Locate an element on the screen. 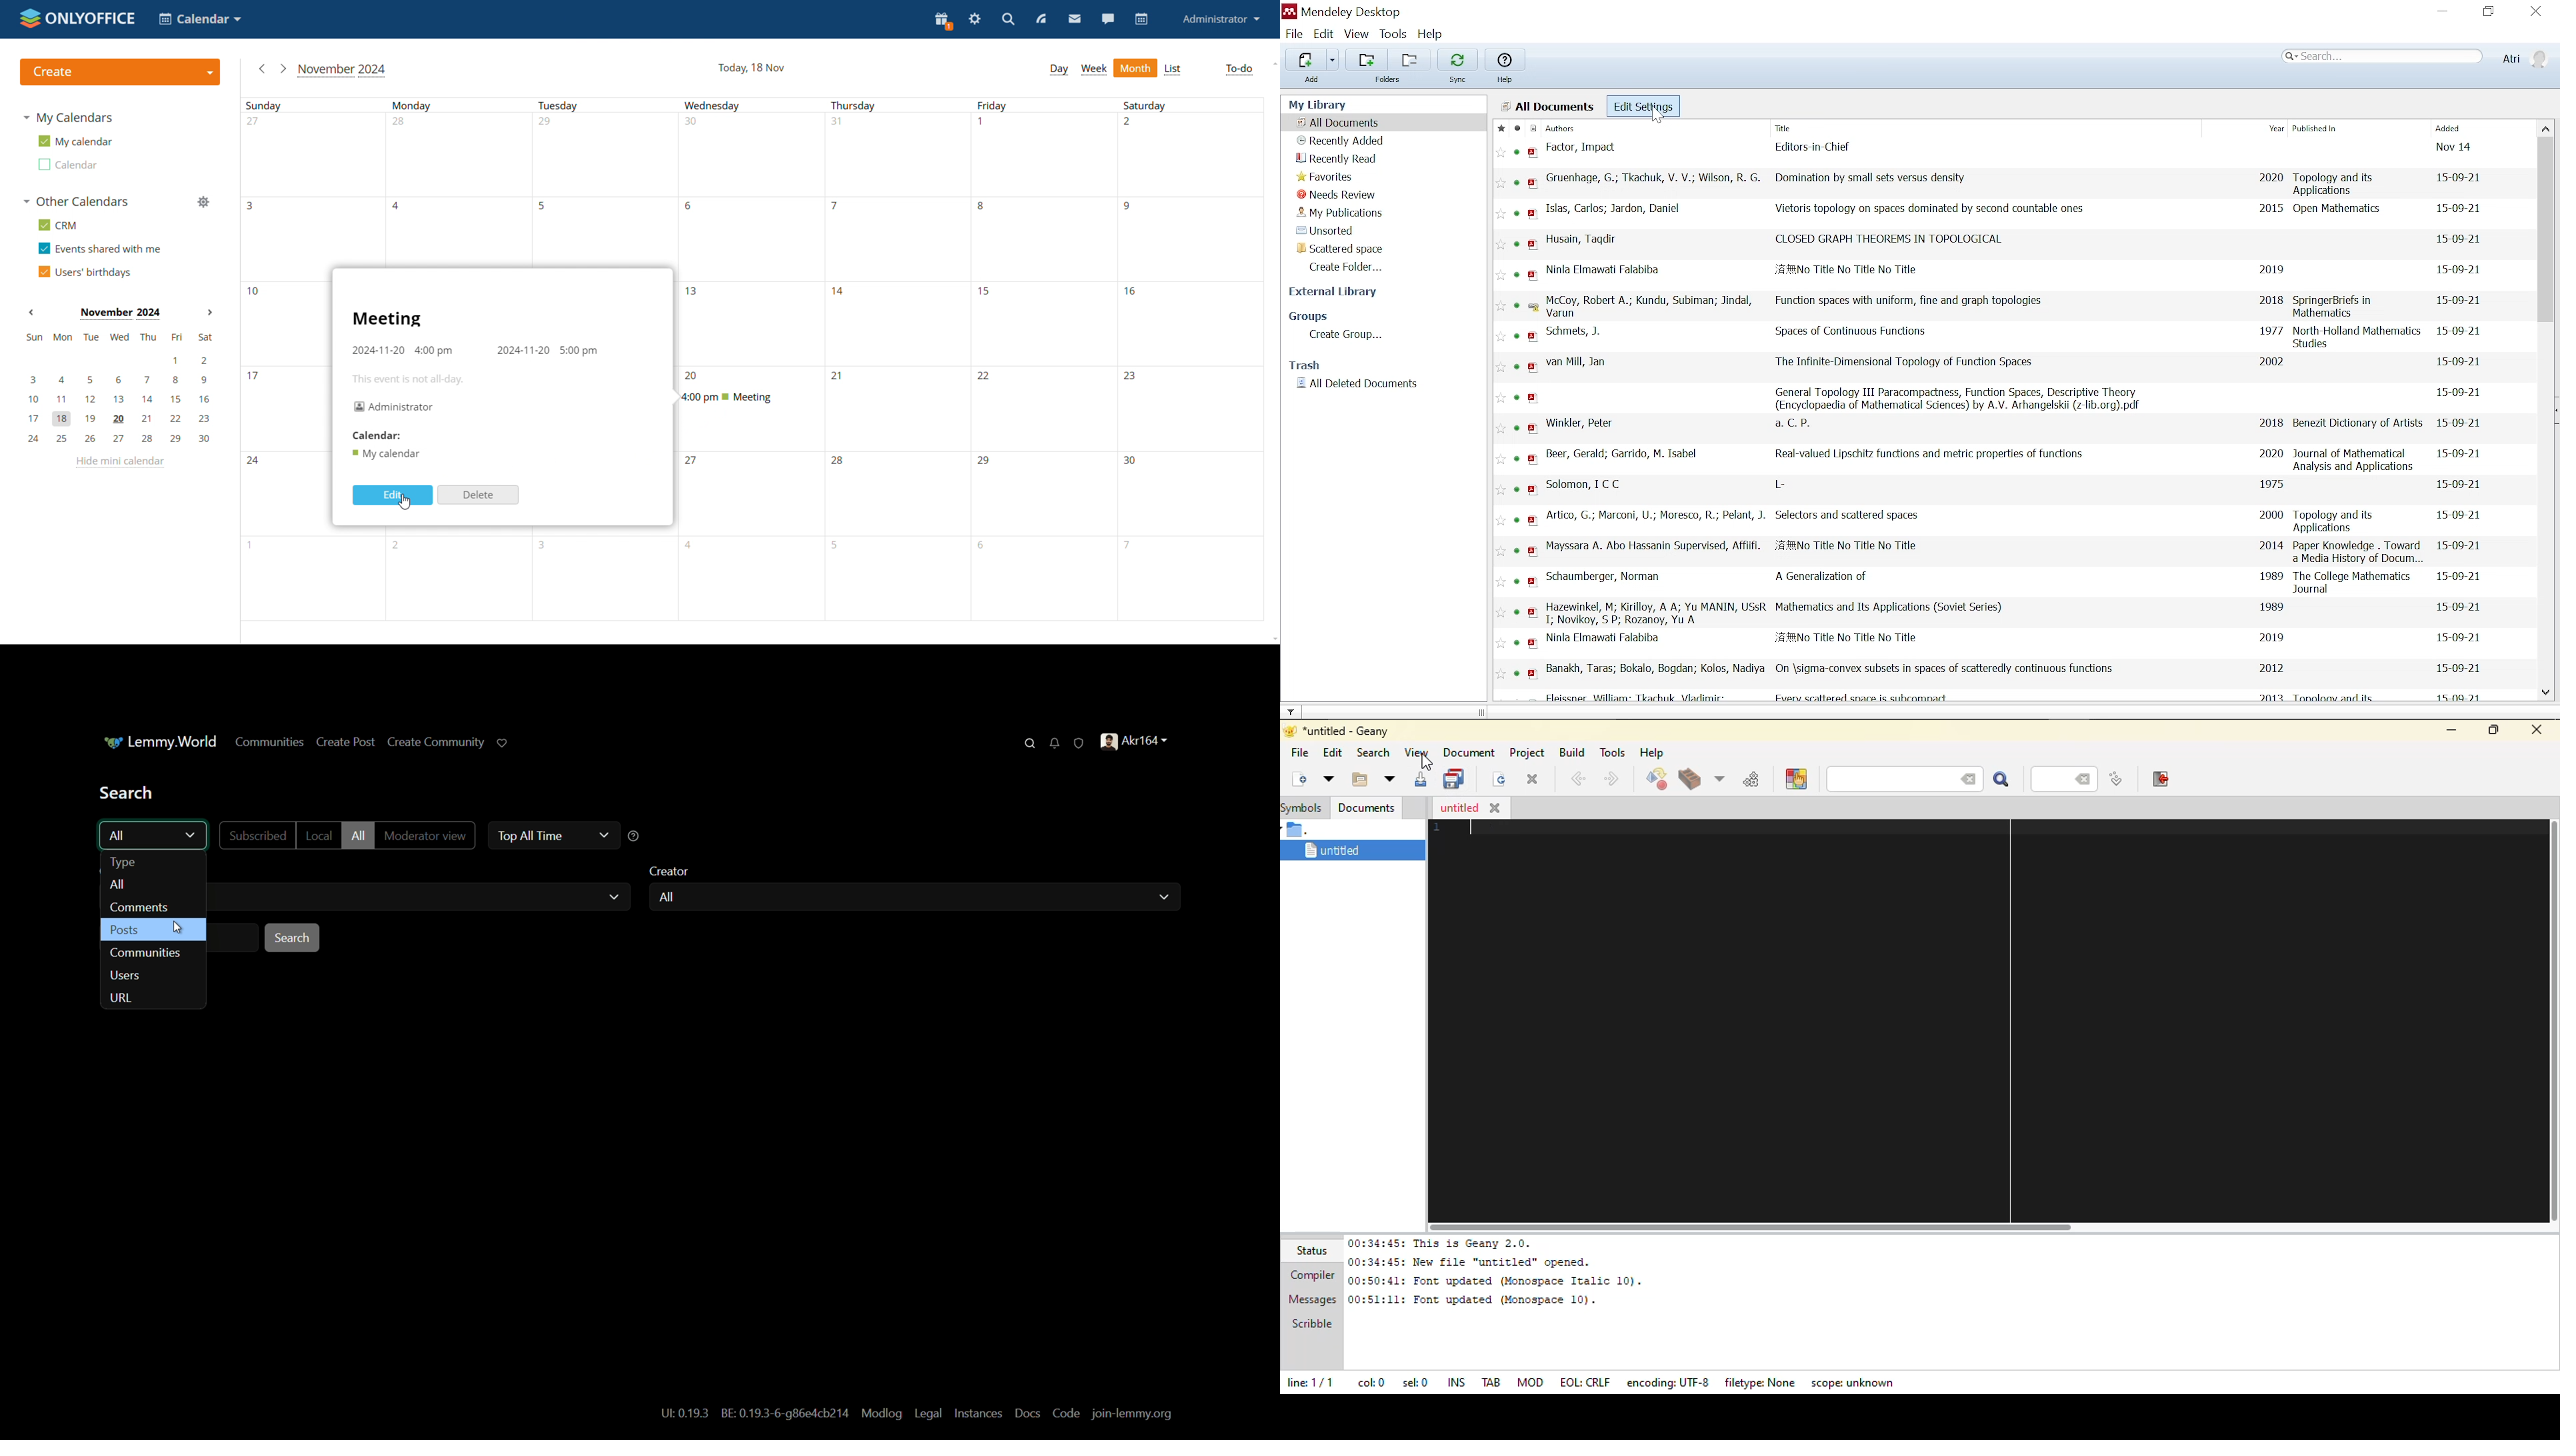 Image resolution: width=2576 pixels, height=1456 pixels. Added is located at coordinates (2451, 128).